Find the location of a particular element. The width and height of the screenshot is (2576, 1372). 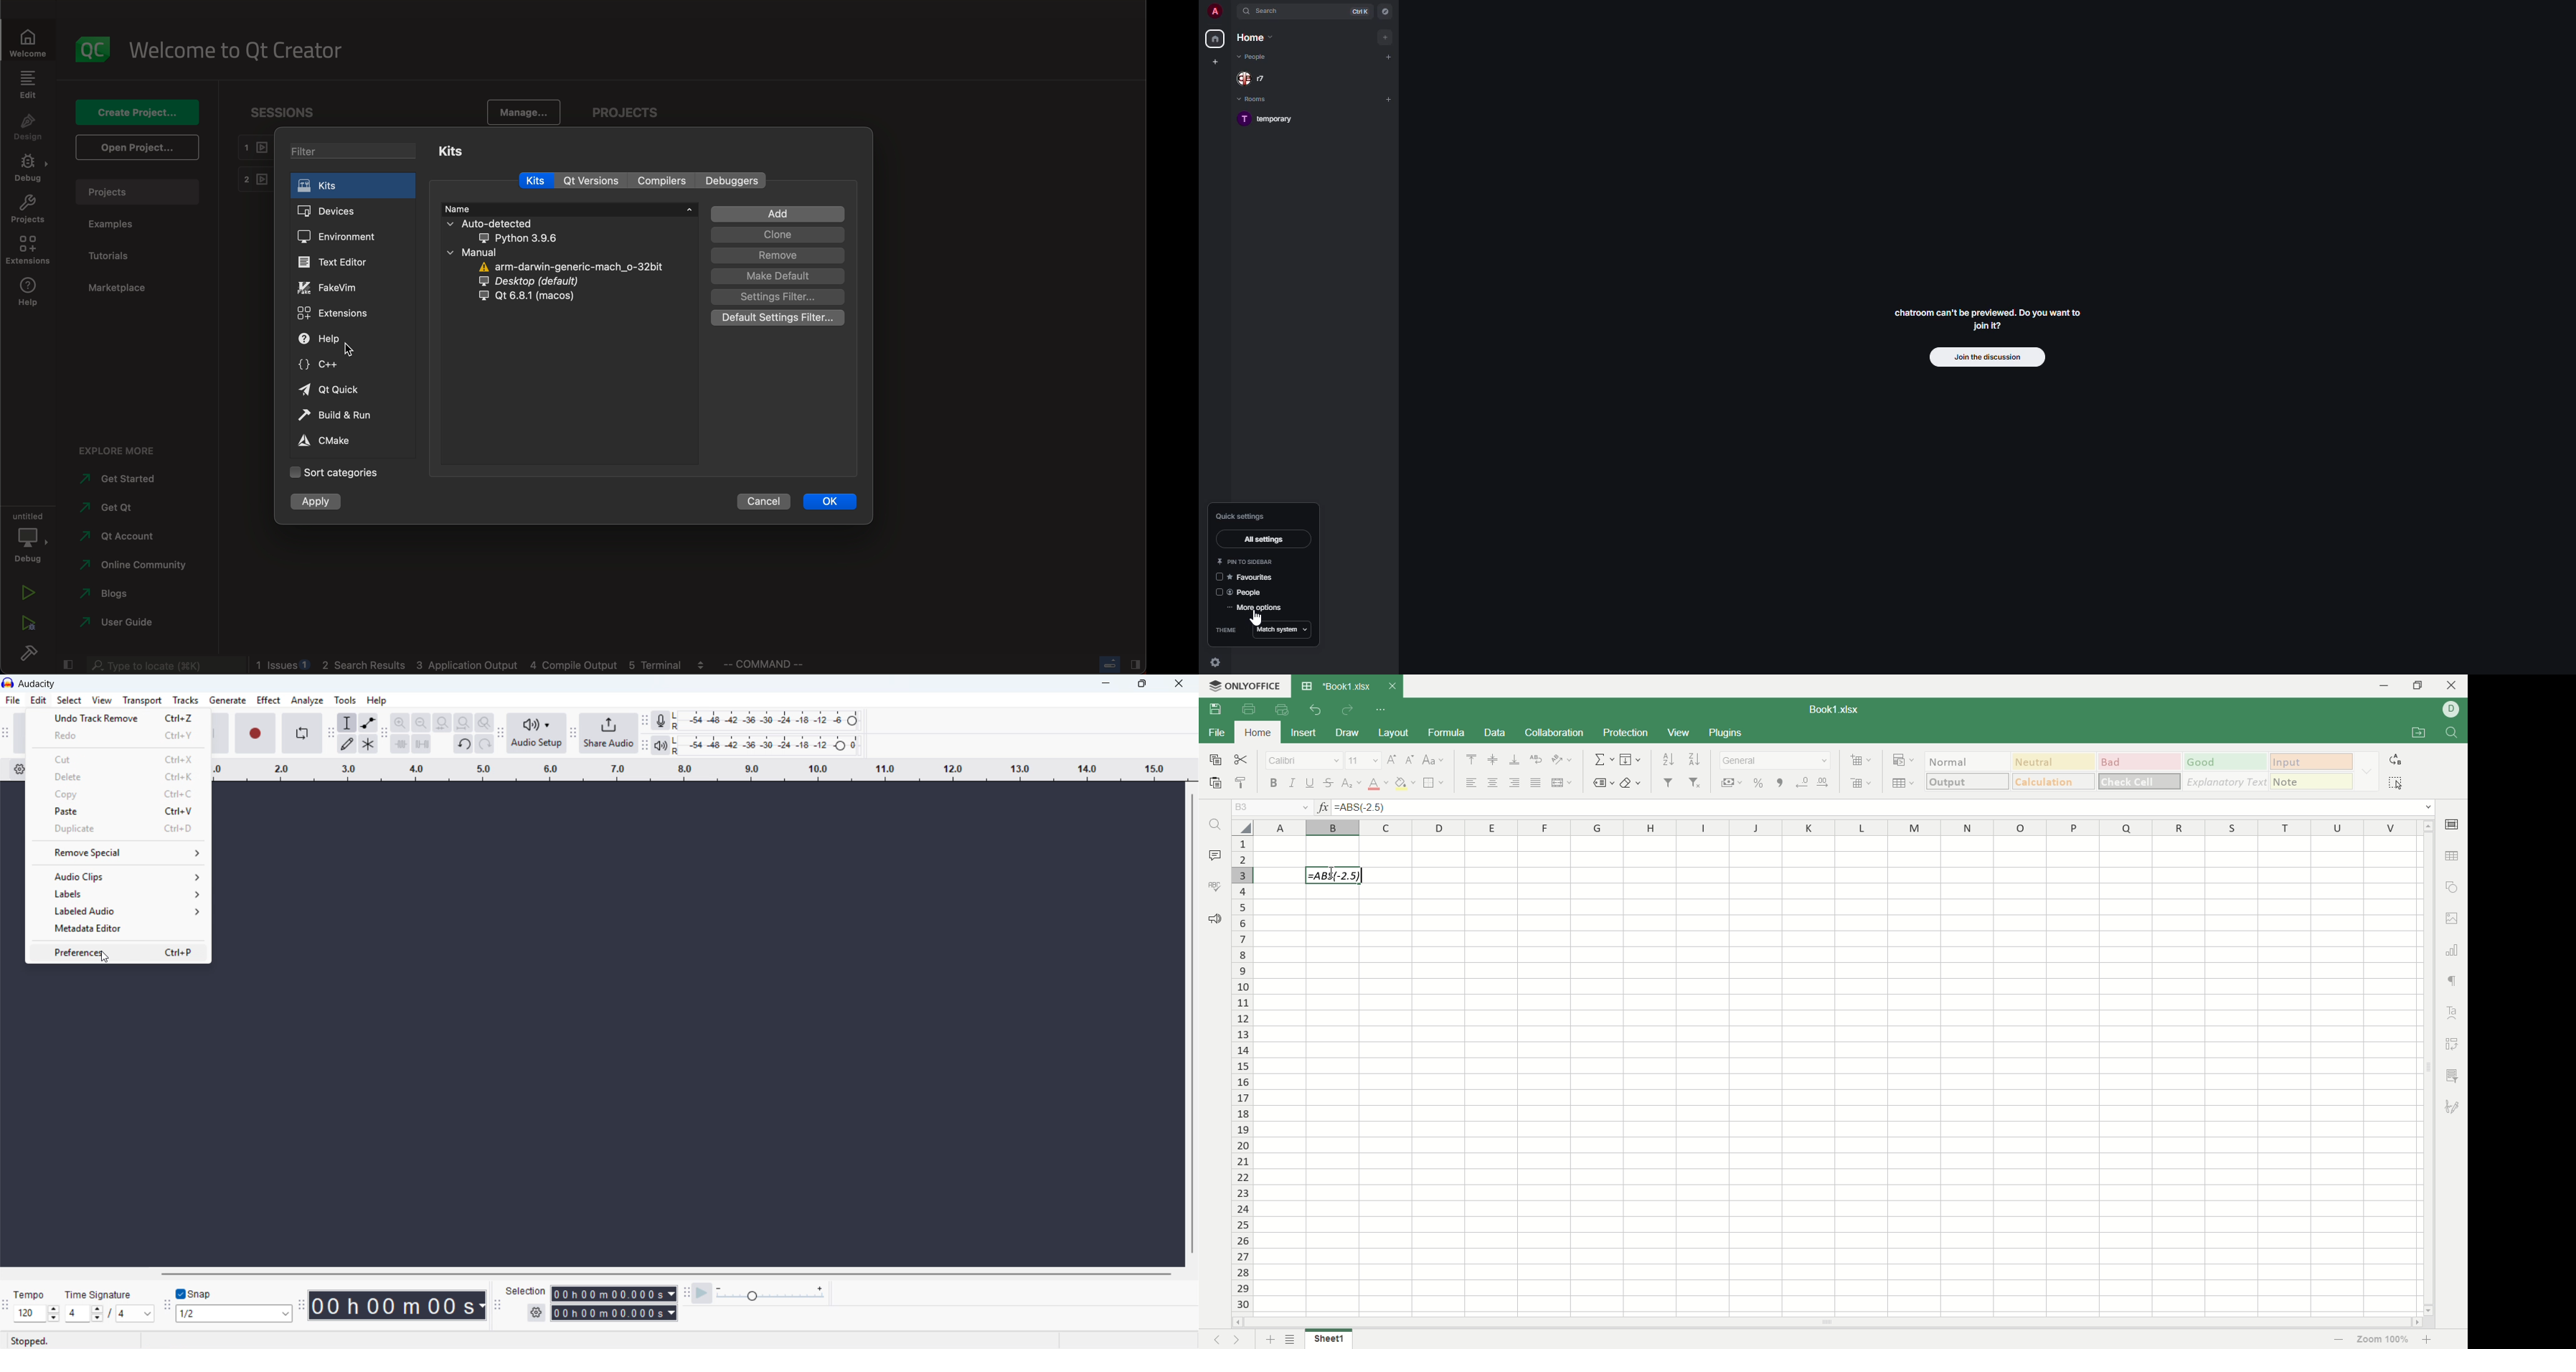

add is located at coordinates (1390, 57).